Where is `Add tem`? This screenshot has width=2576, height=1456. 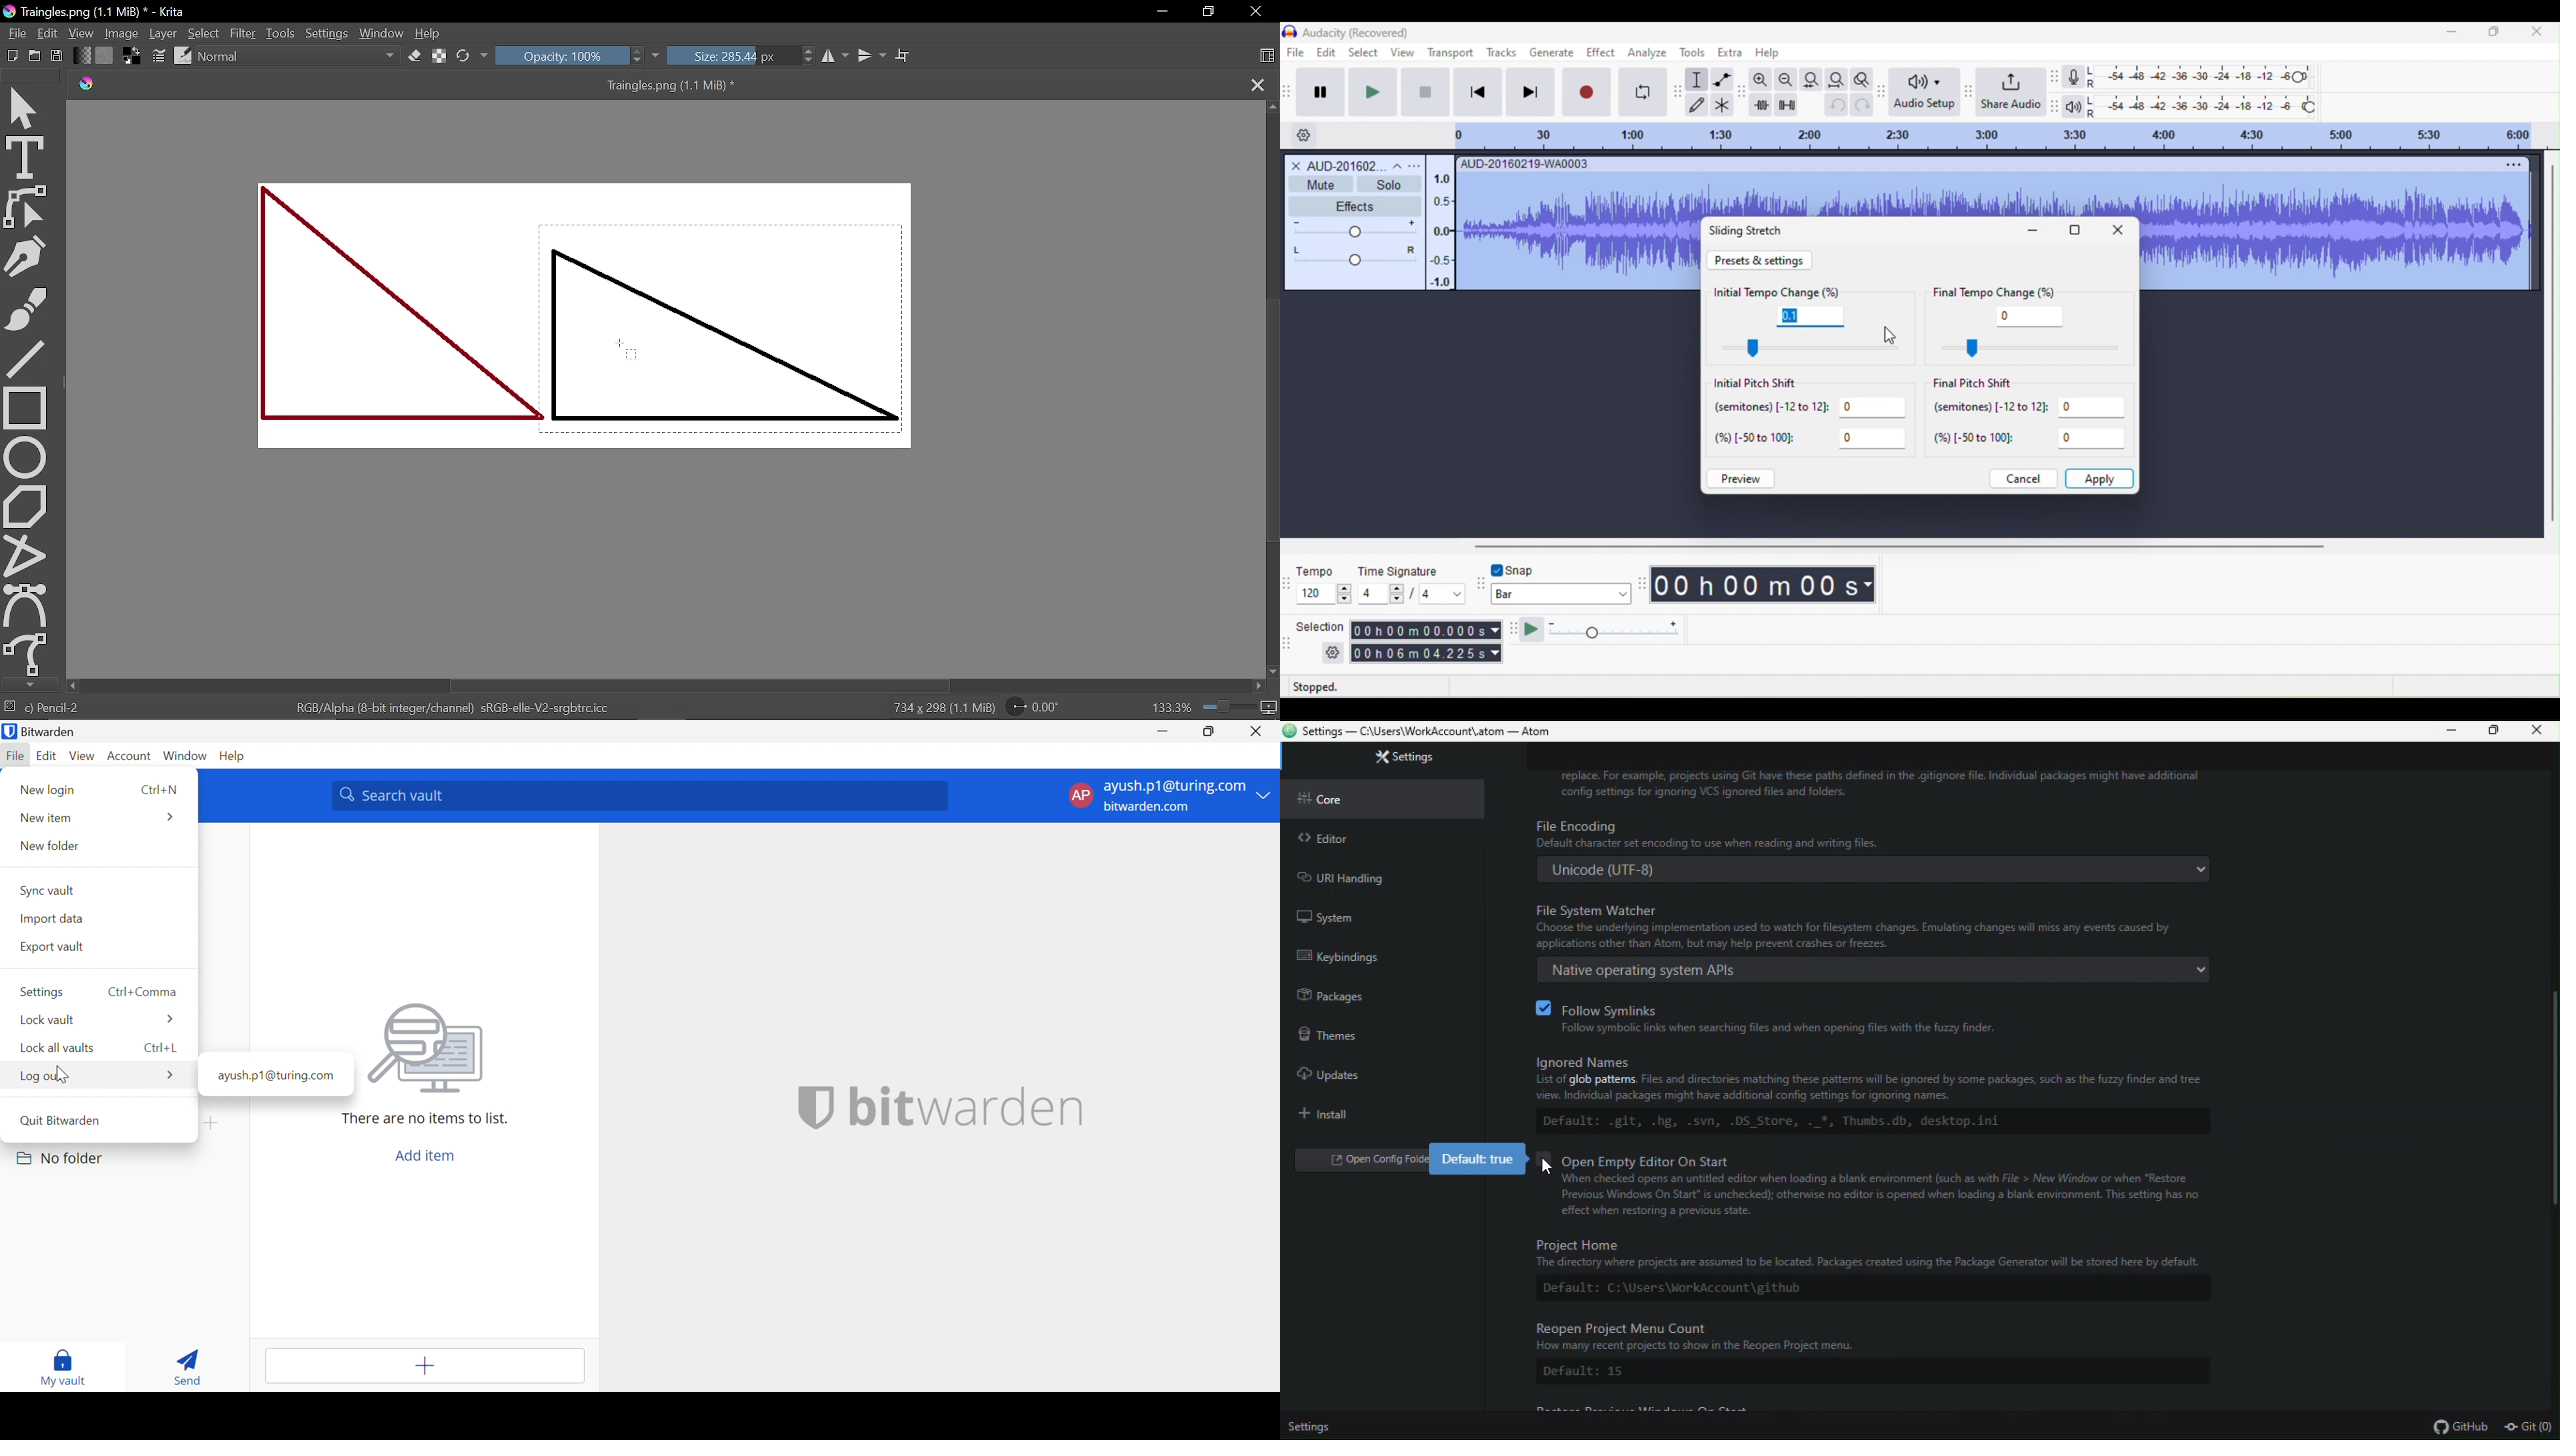
Add tem is located at coordinates (427, 1366).